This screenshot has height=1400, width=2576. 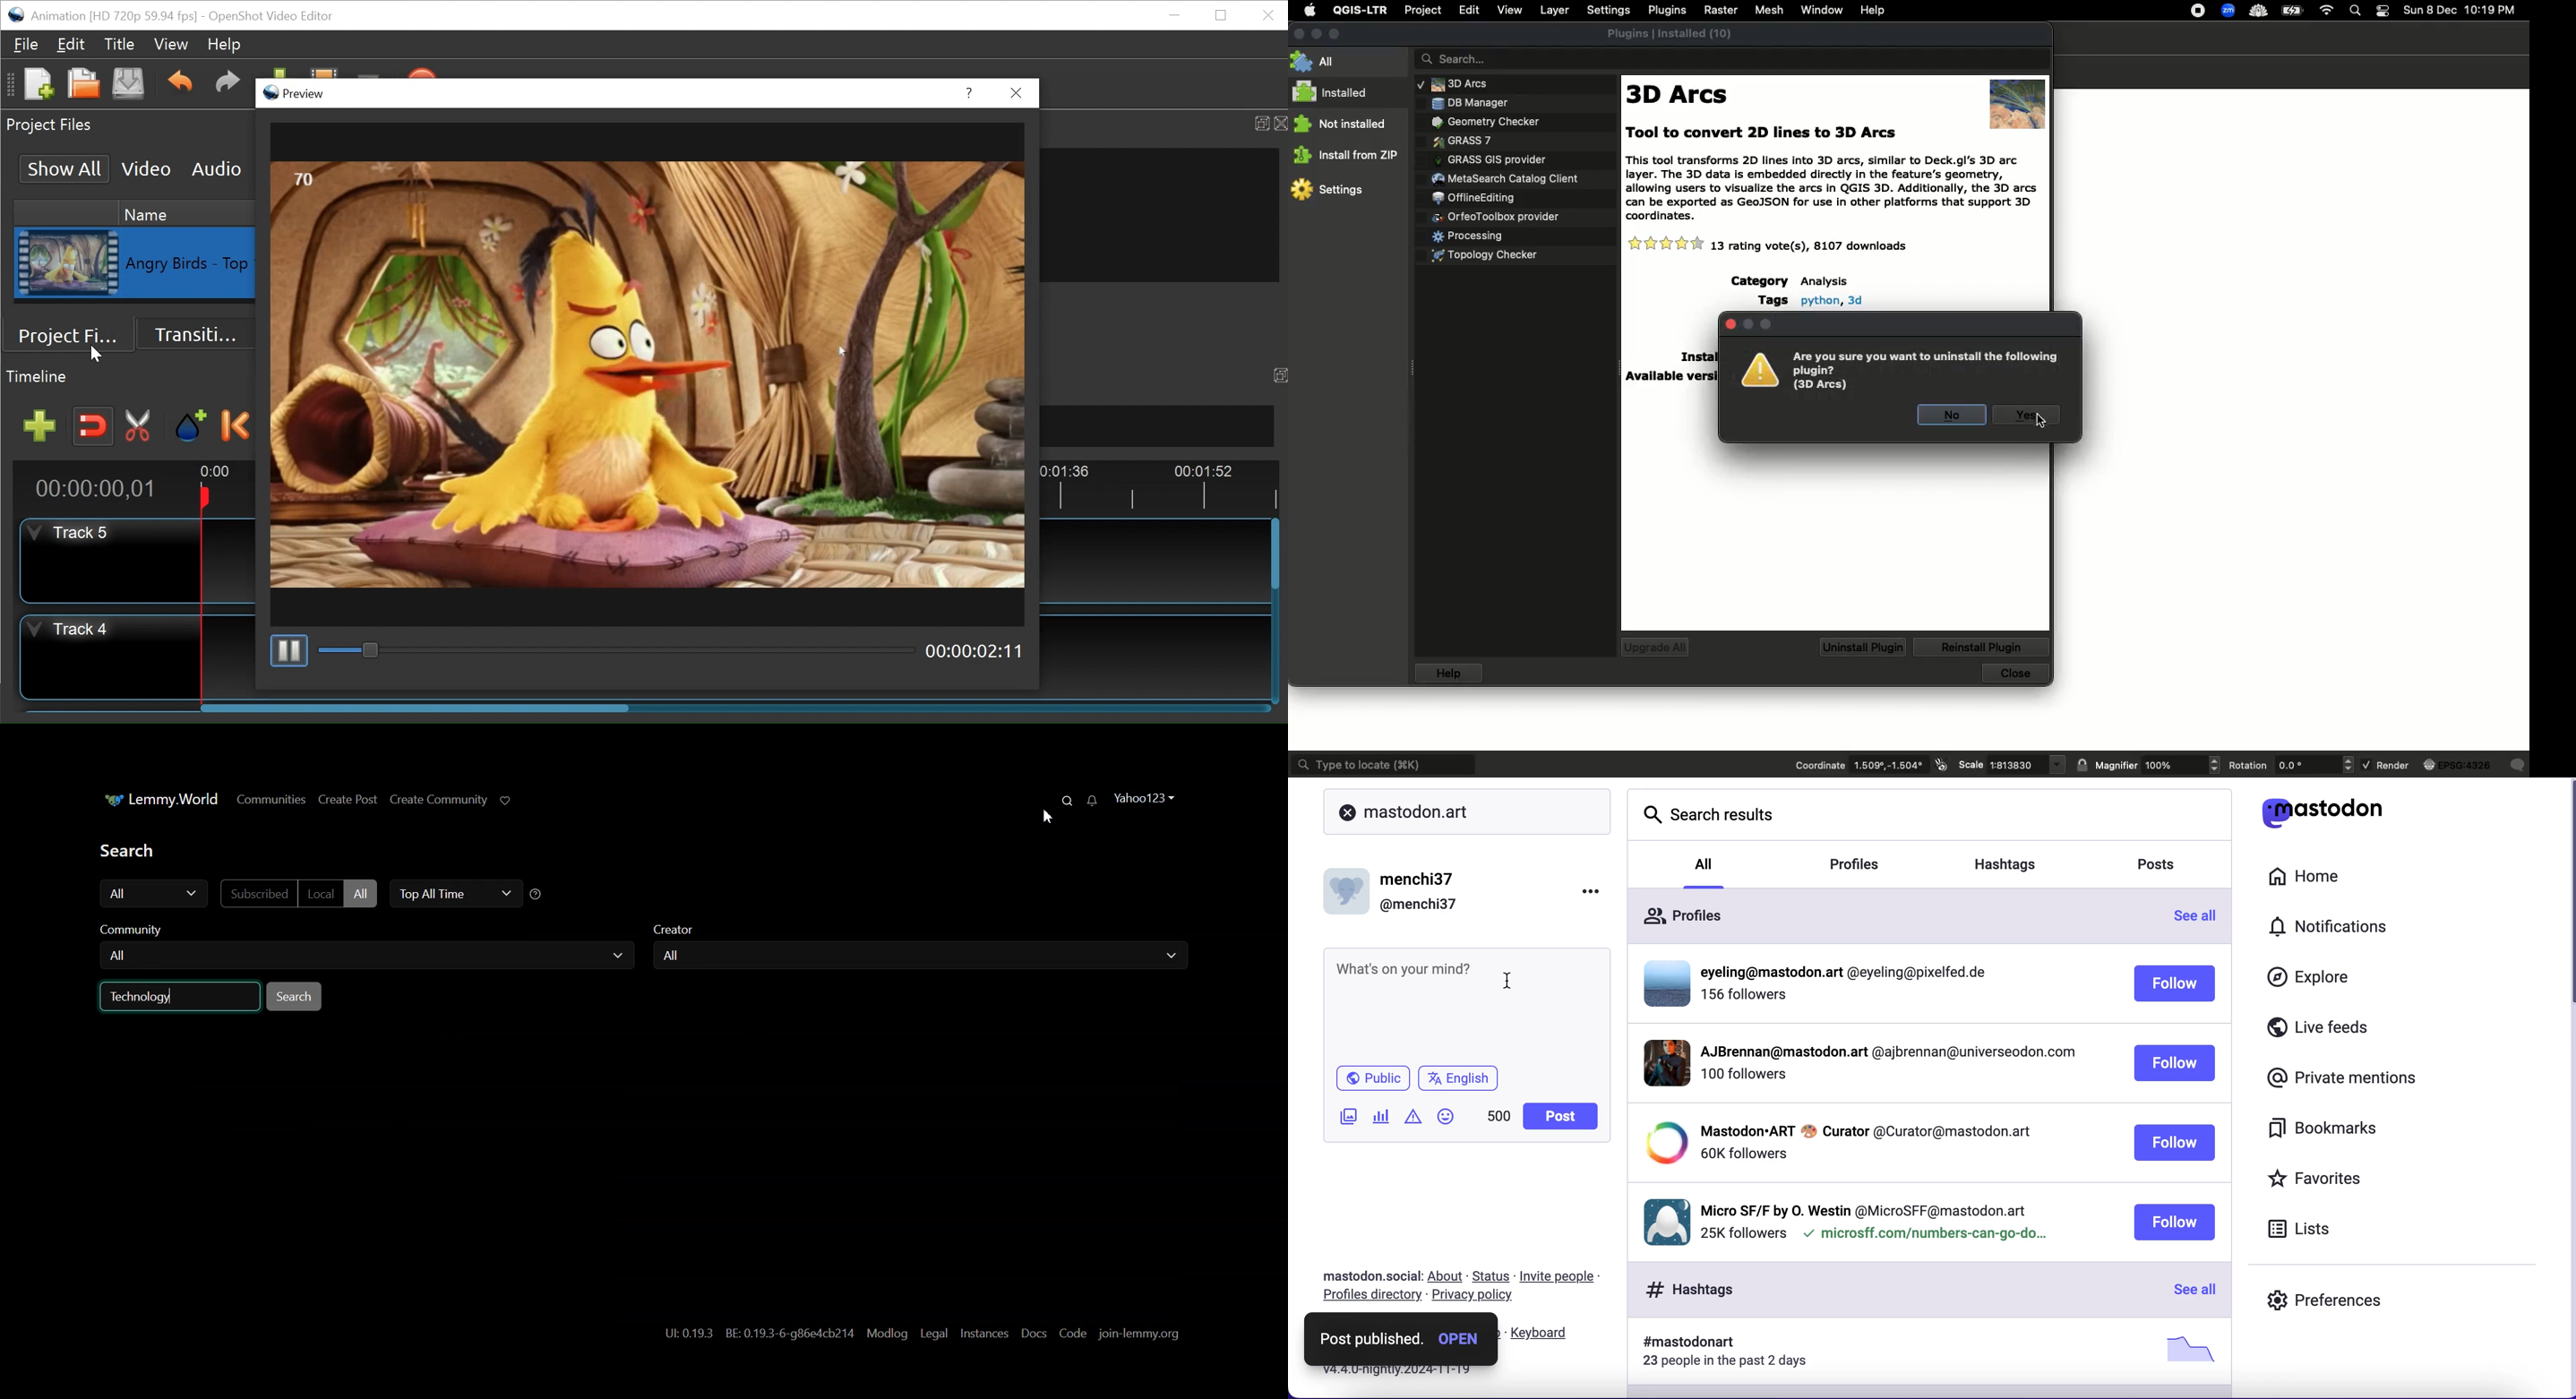 I want to click on Close, so click(x=1269, y=15).